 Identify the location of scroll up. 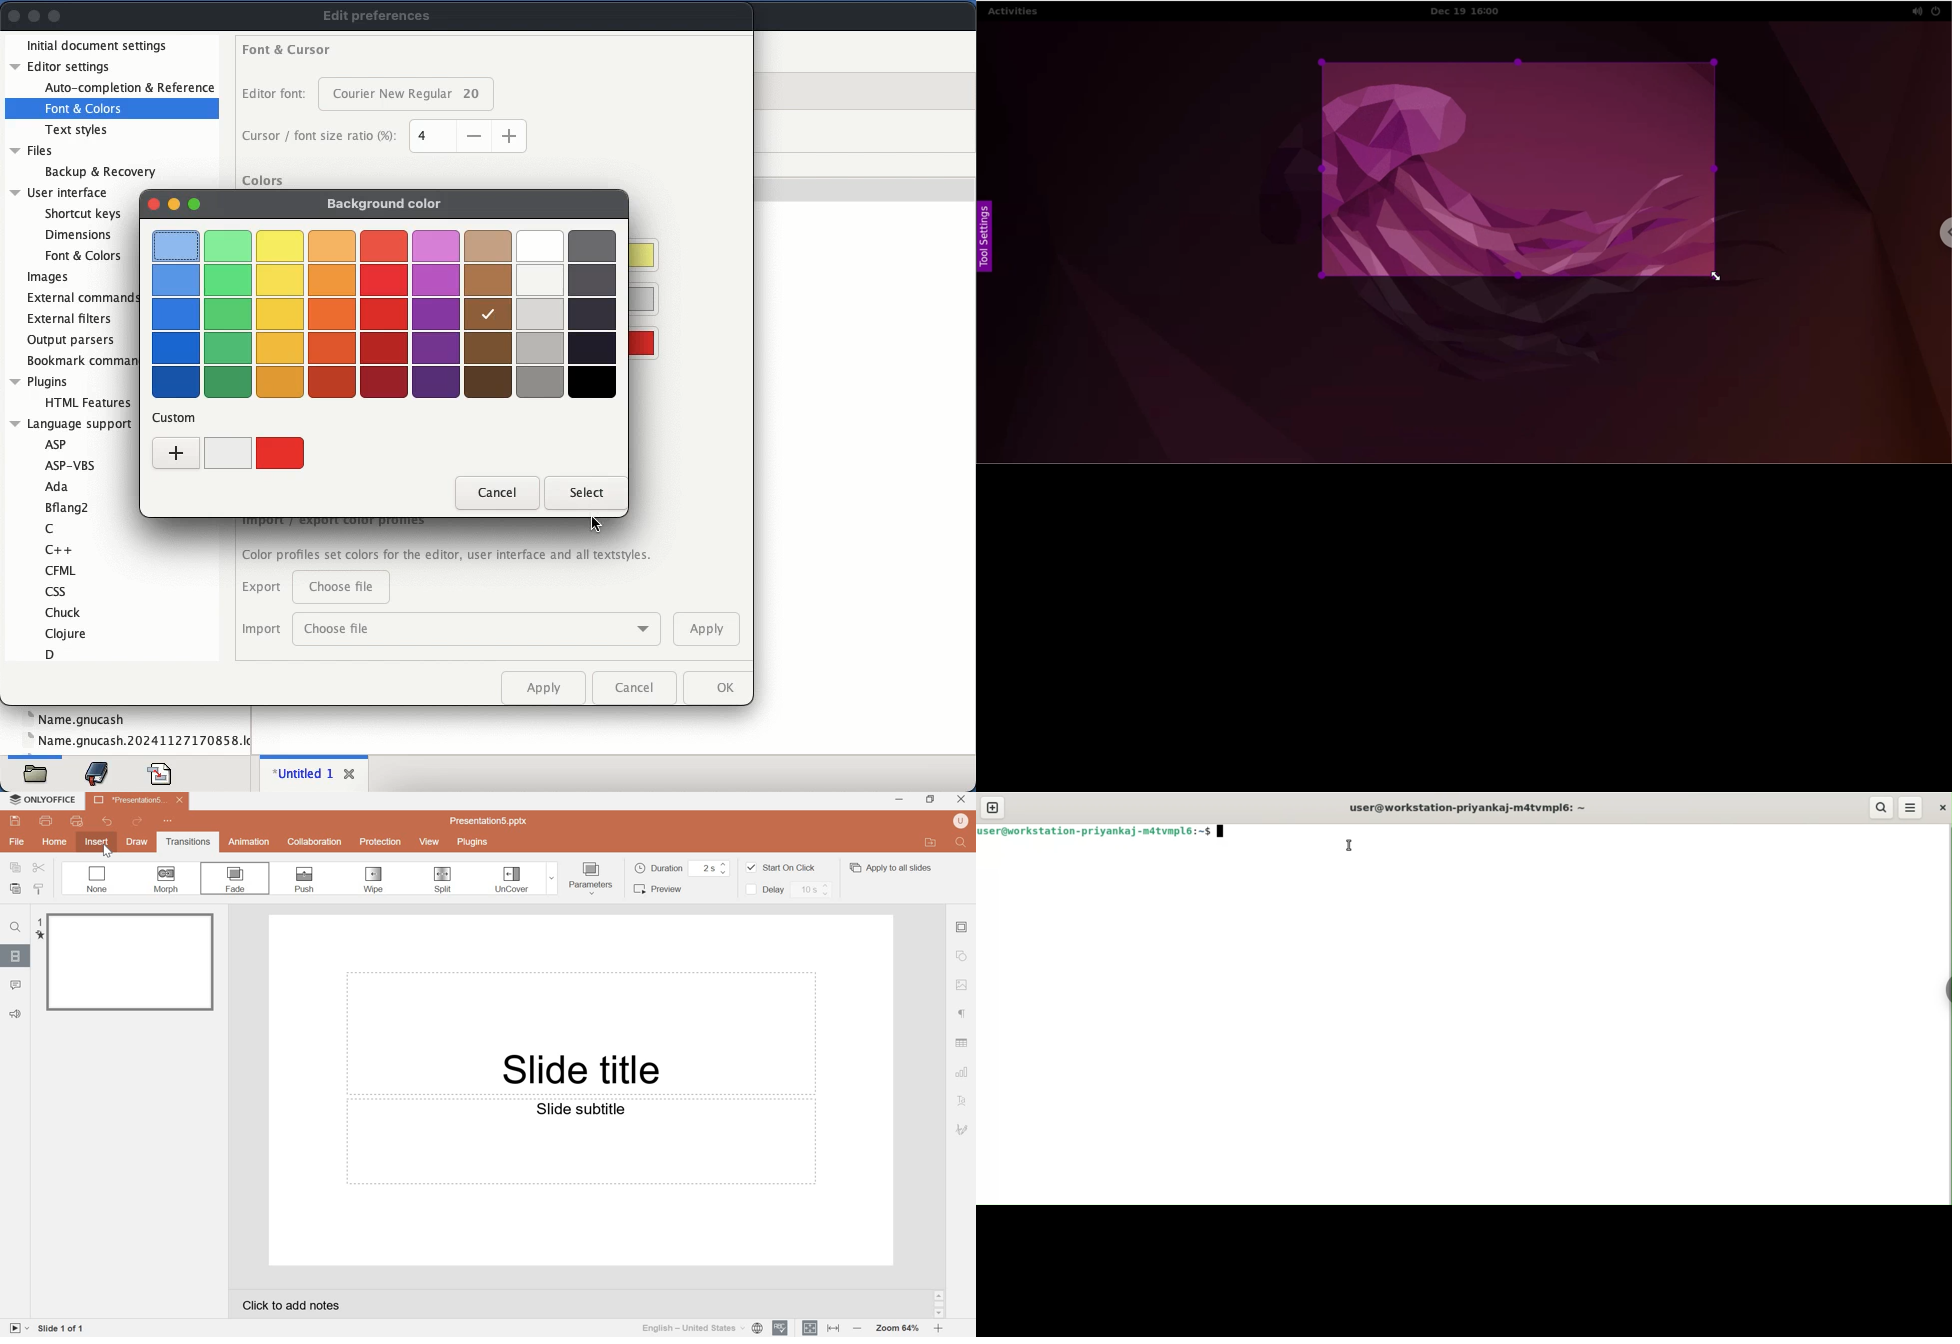
(939, 1296).